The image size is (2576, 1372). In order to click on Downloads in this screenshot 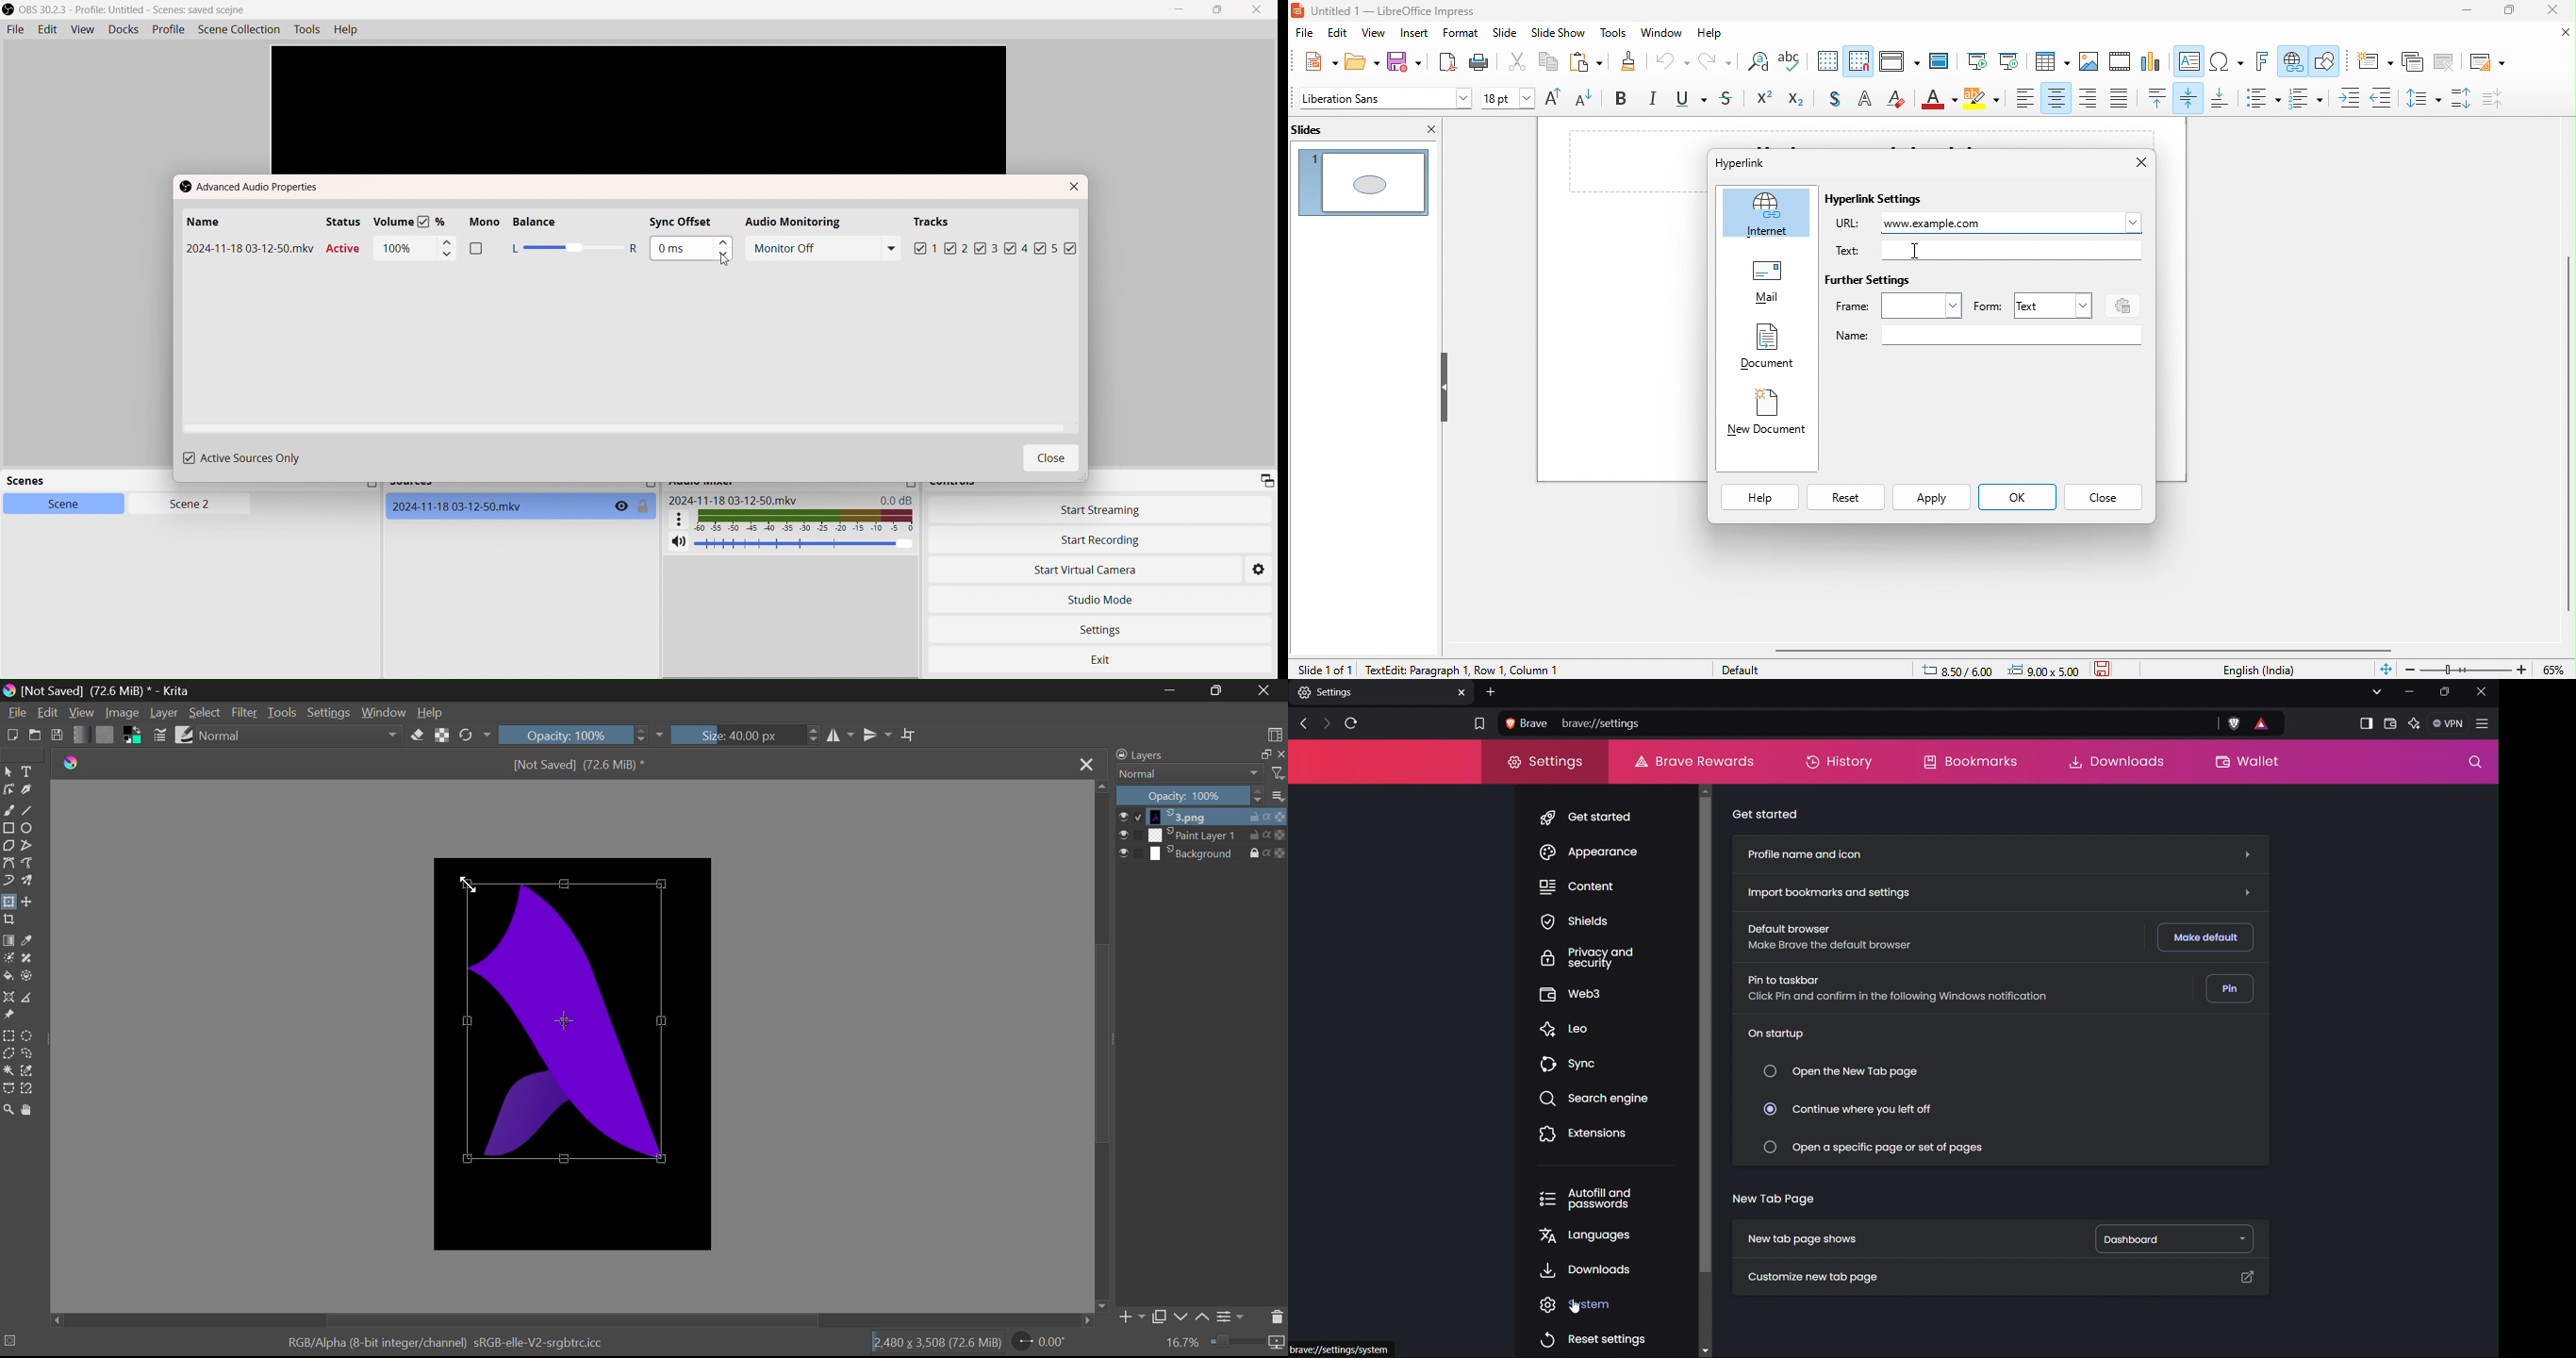, I will do `click(2114, 761)`.